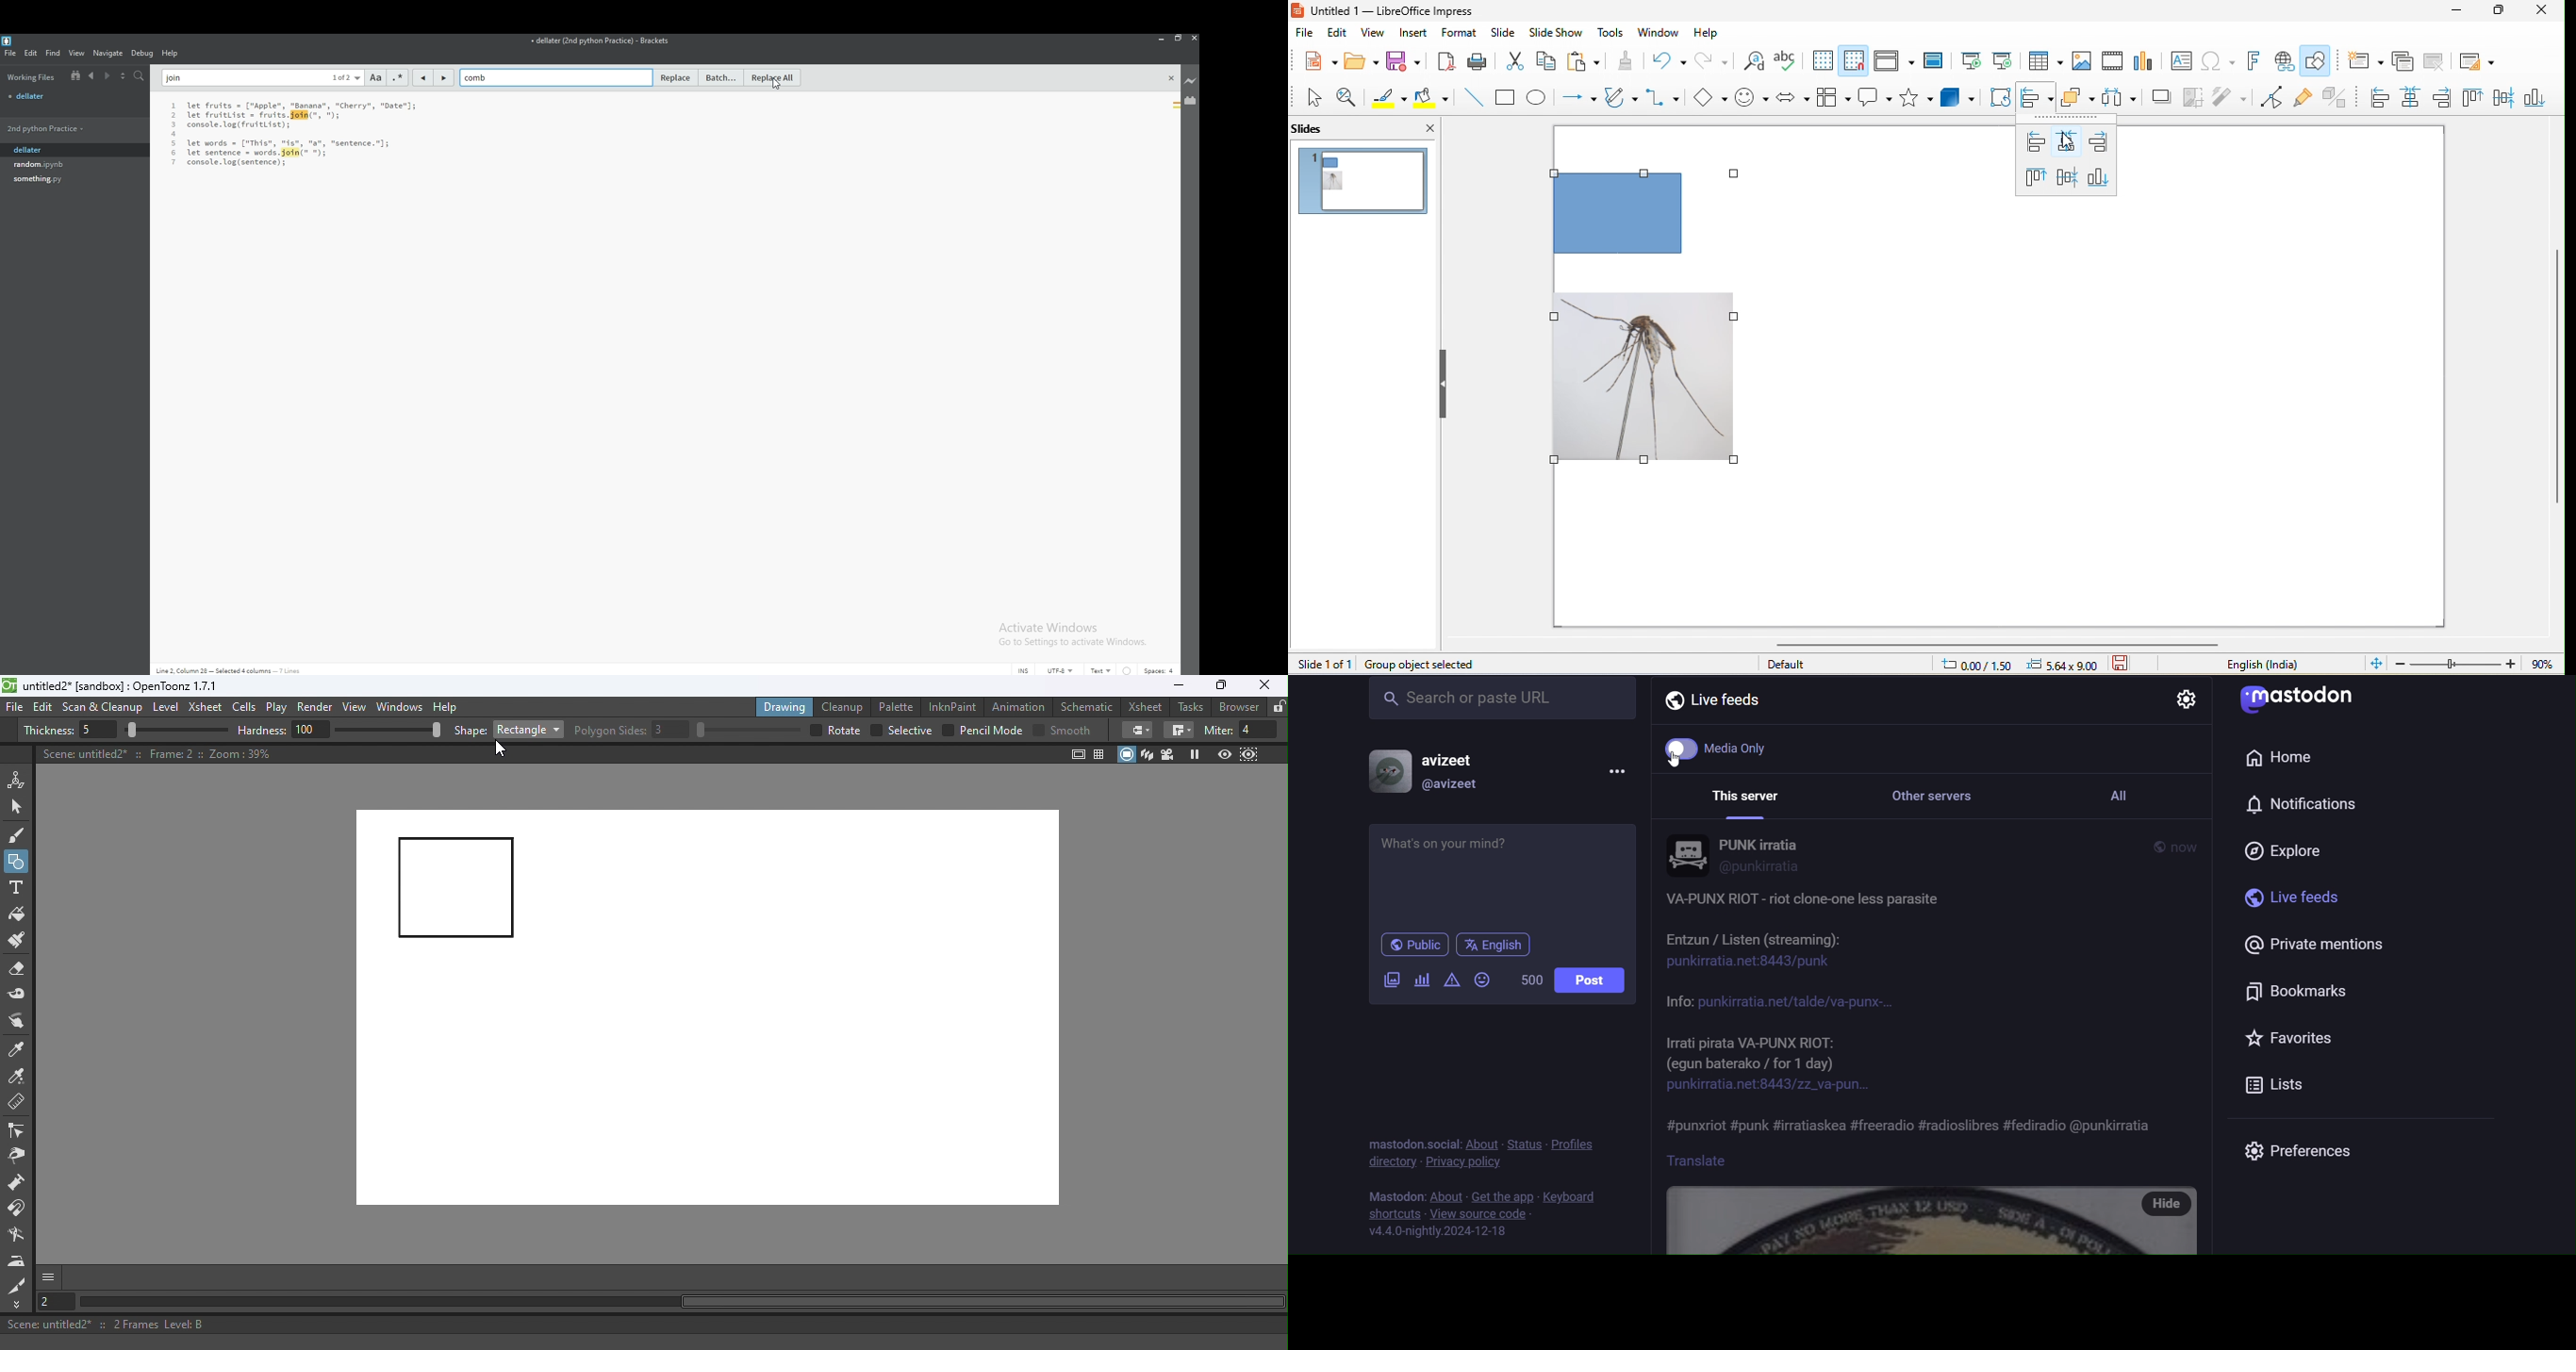 The width and height of the screenshot is (2576, 1372). Describe the element at coordinates (1148, 706) in the screenshot. I see `Xsheet` at that location.